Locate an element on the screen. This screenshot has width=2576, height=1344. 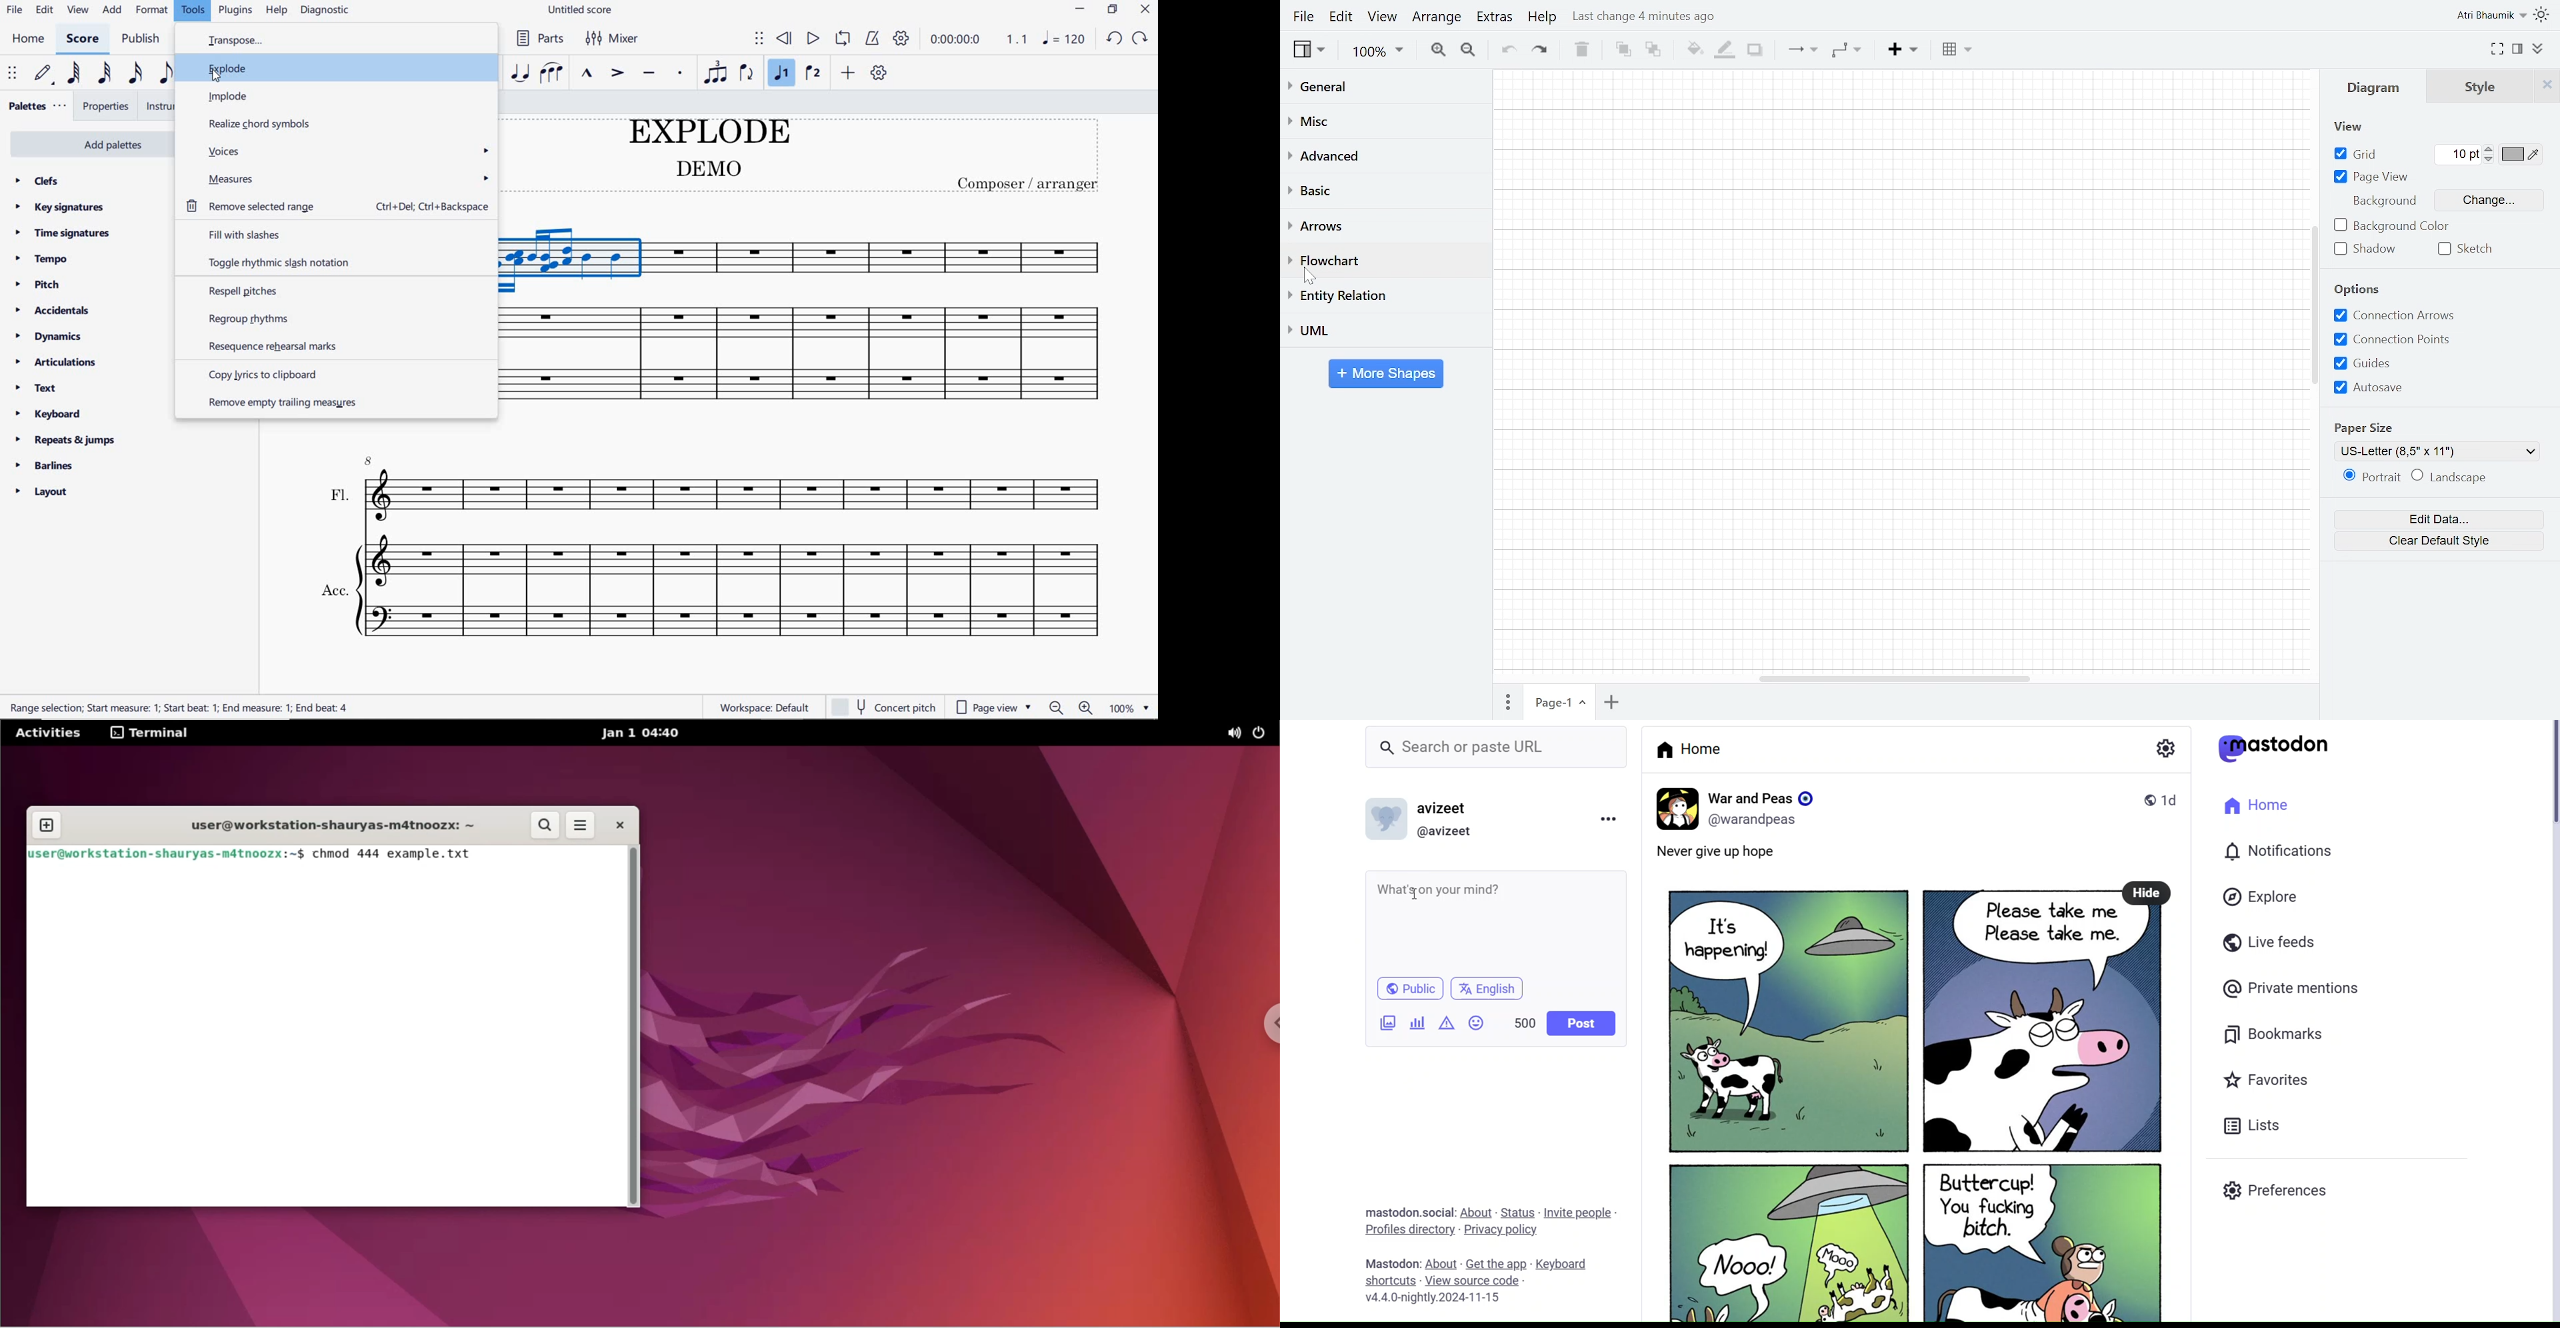
Edit data is located at coordinates (2444, 519).